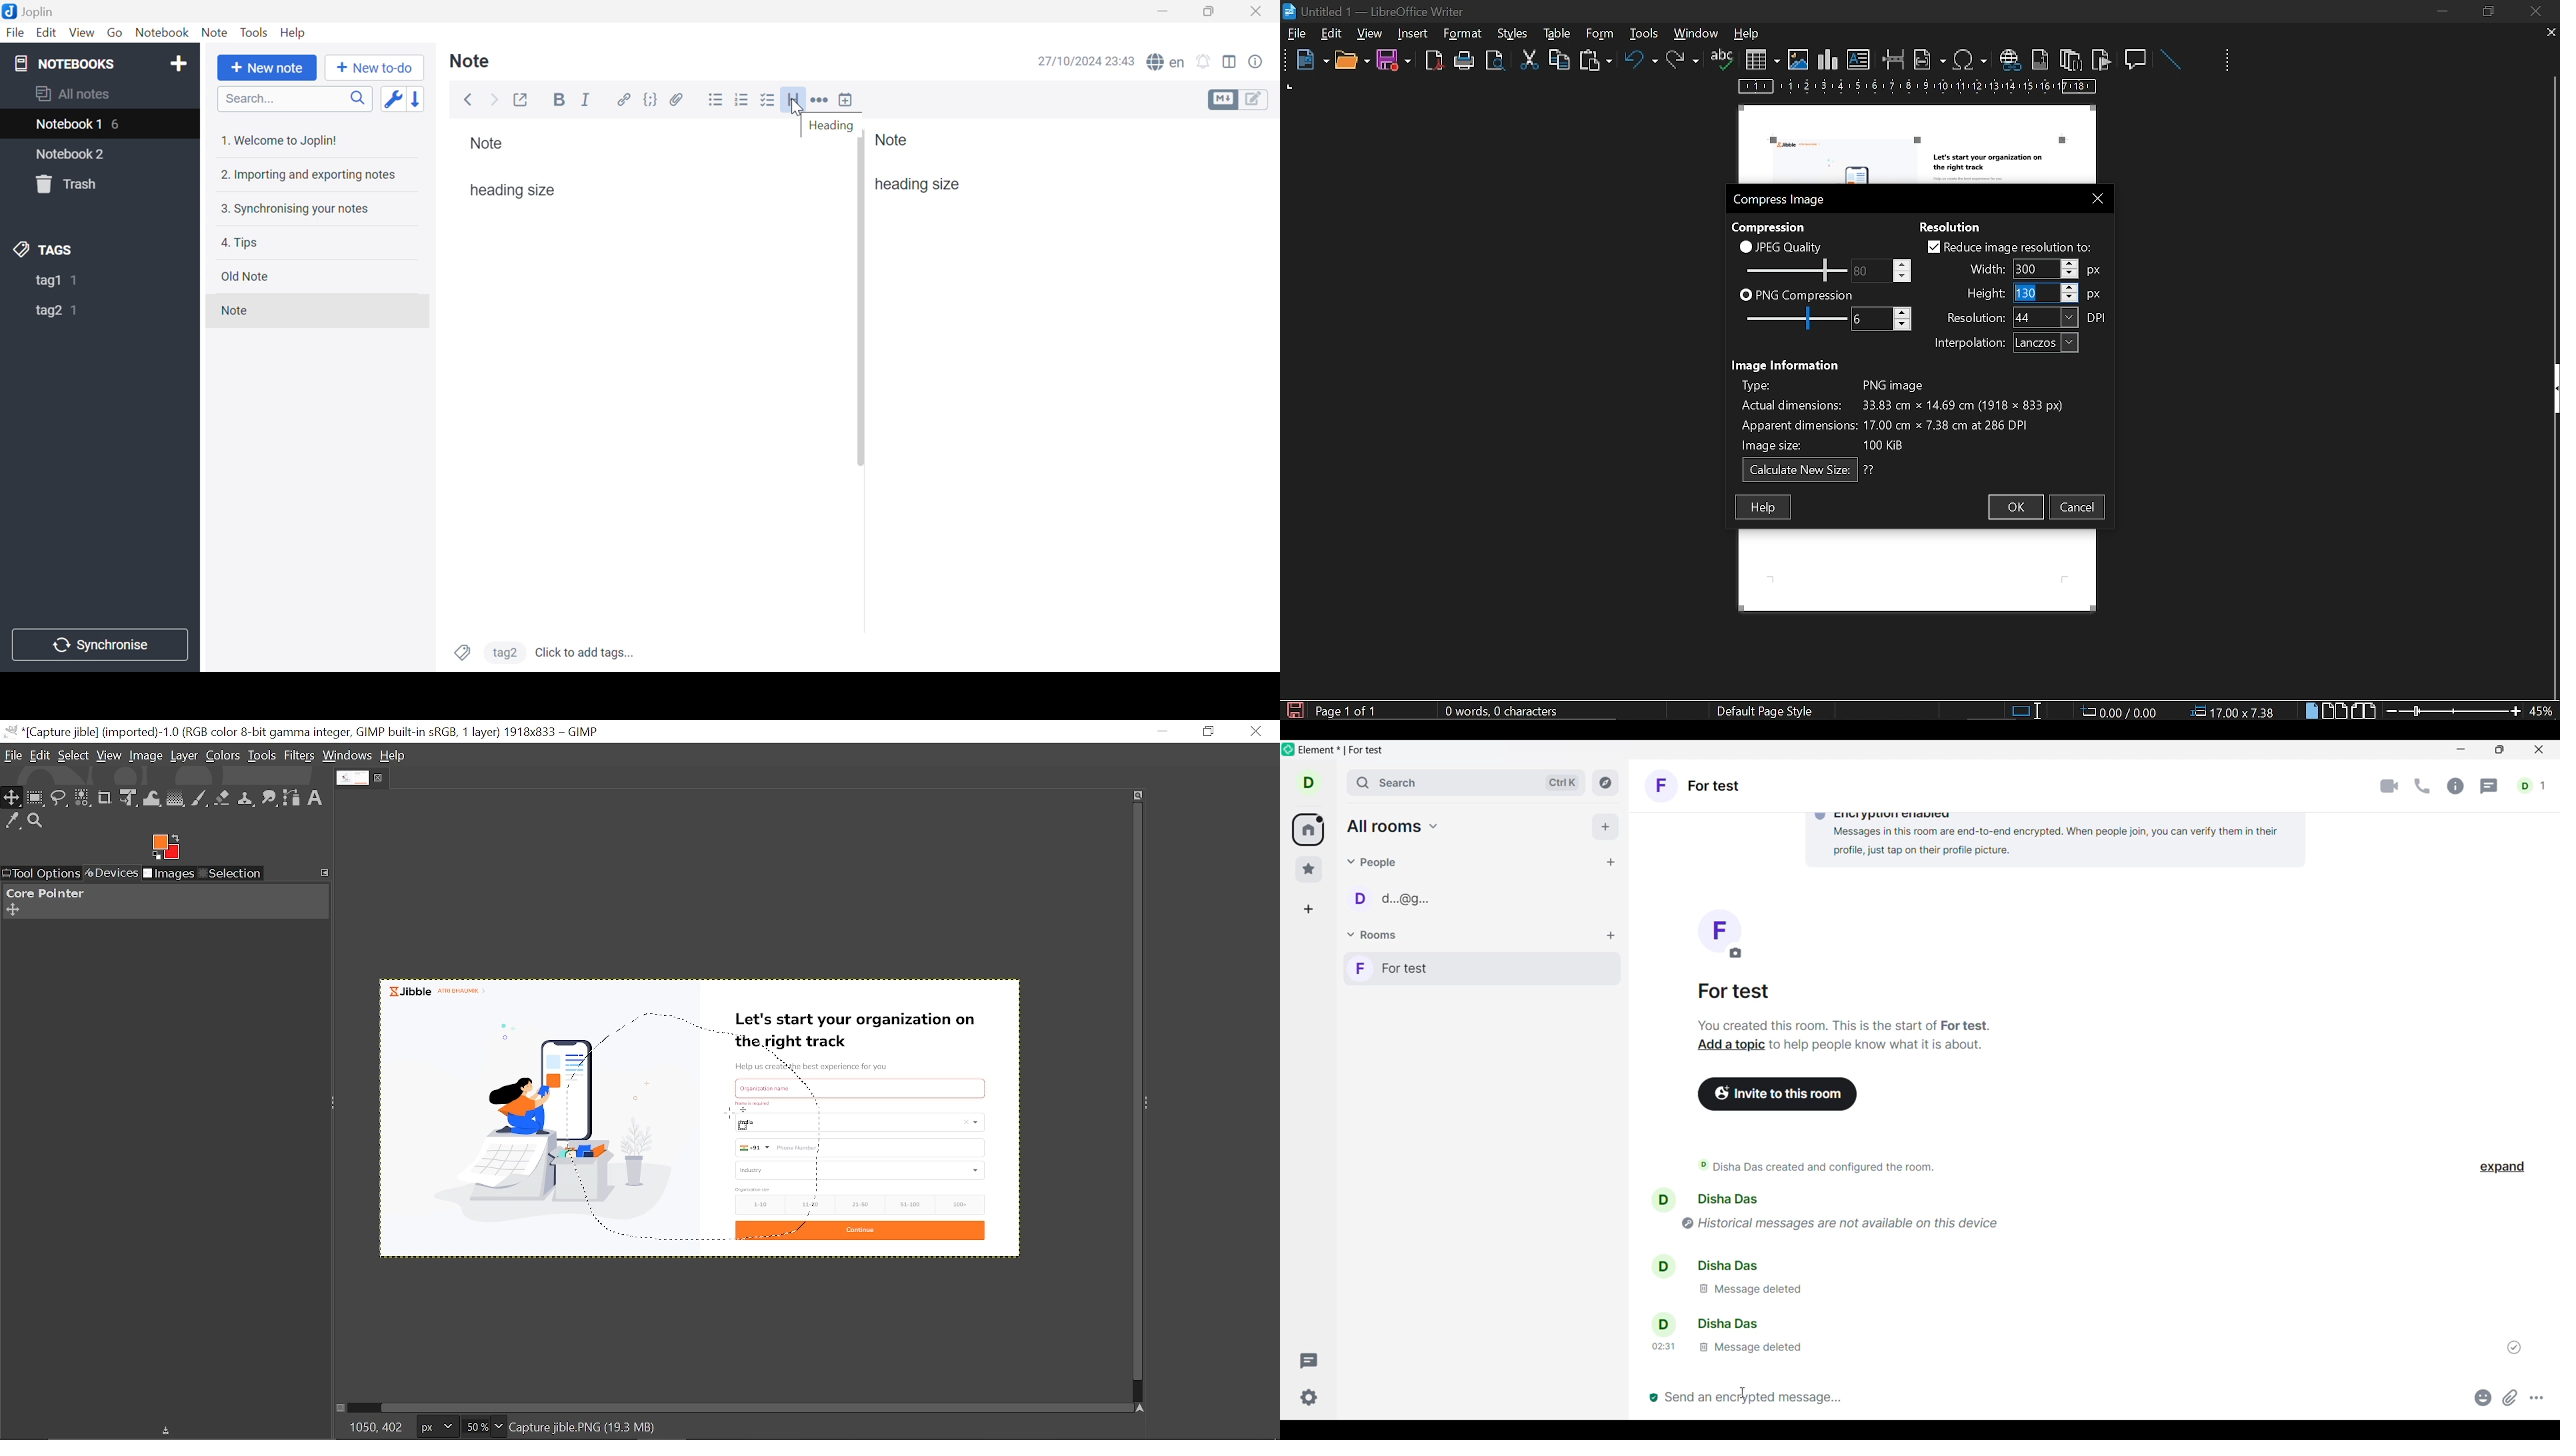 This screenshot has height=1456, width=2576. I want to click on Selected part of the image , so click(549, 1129).